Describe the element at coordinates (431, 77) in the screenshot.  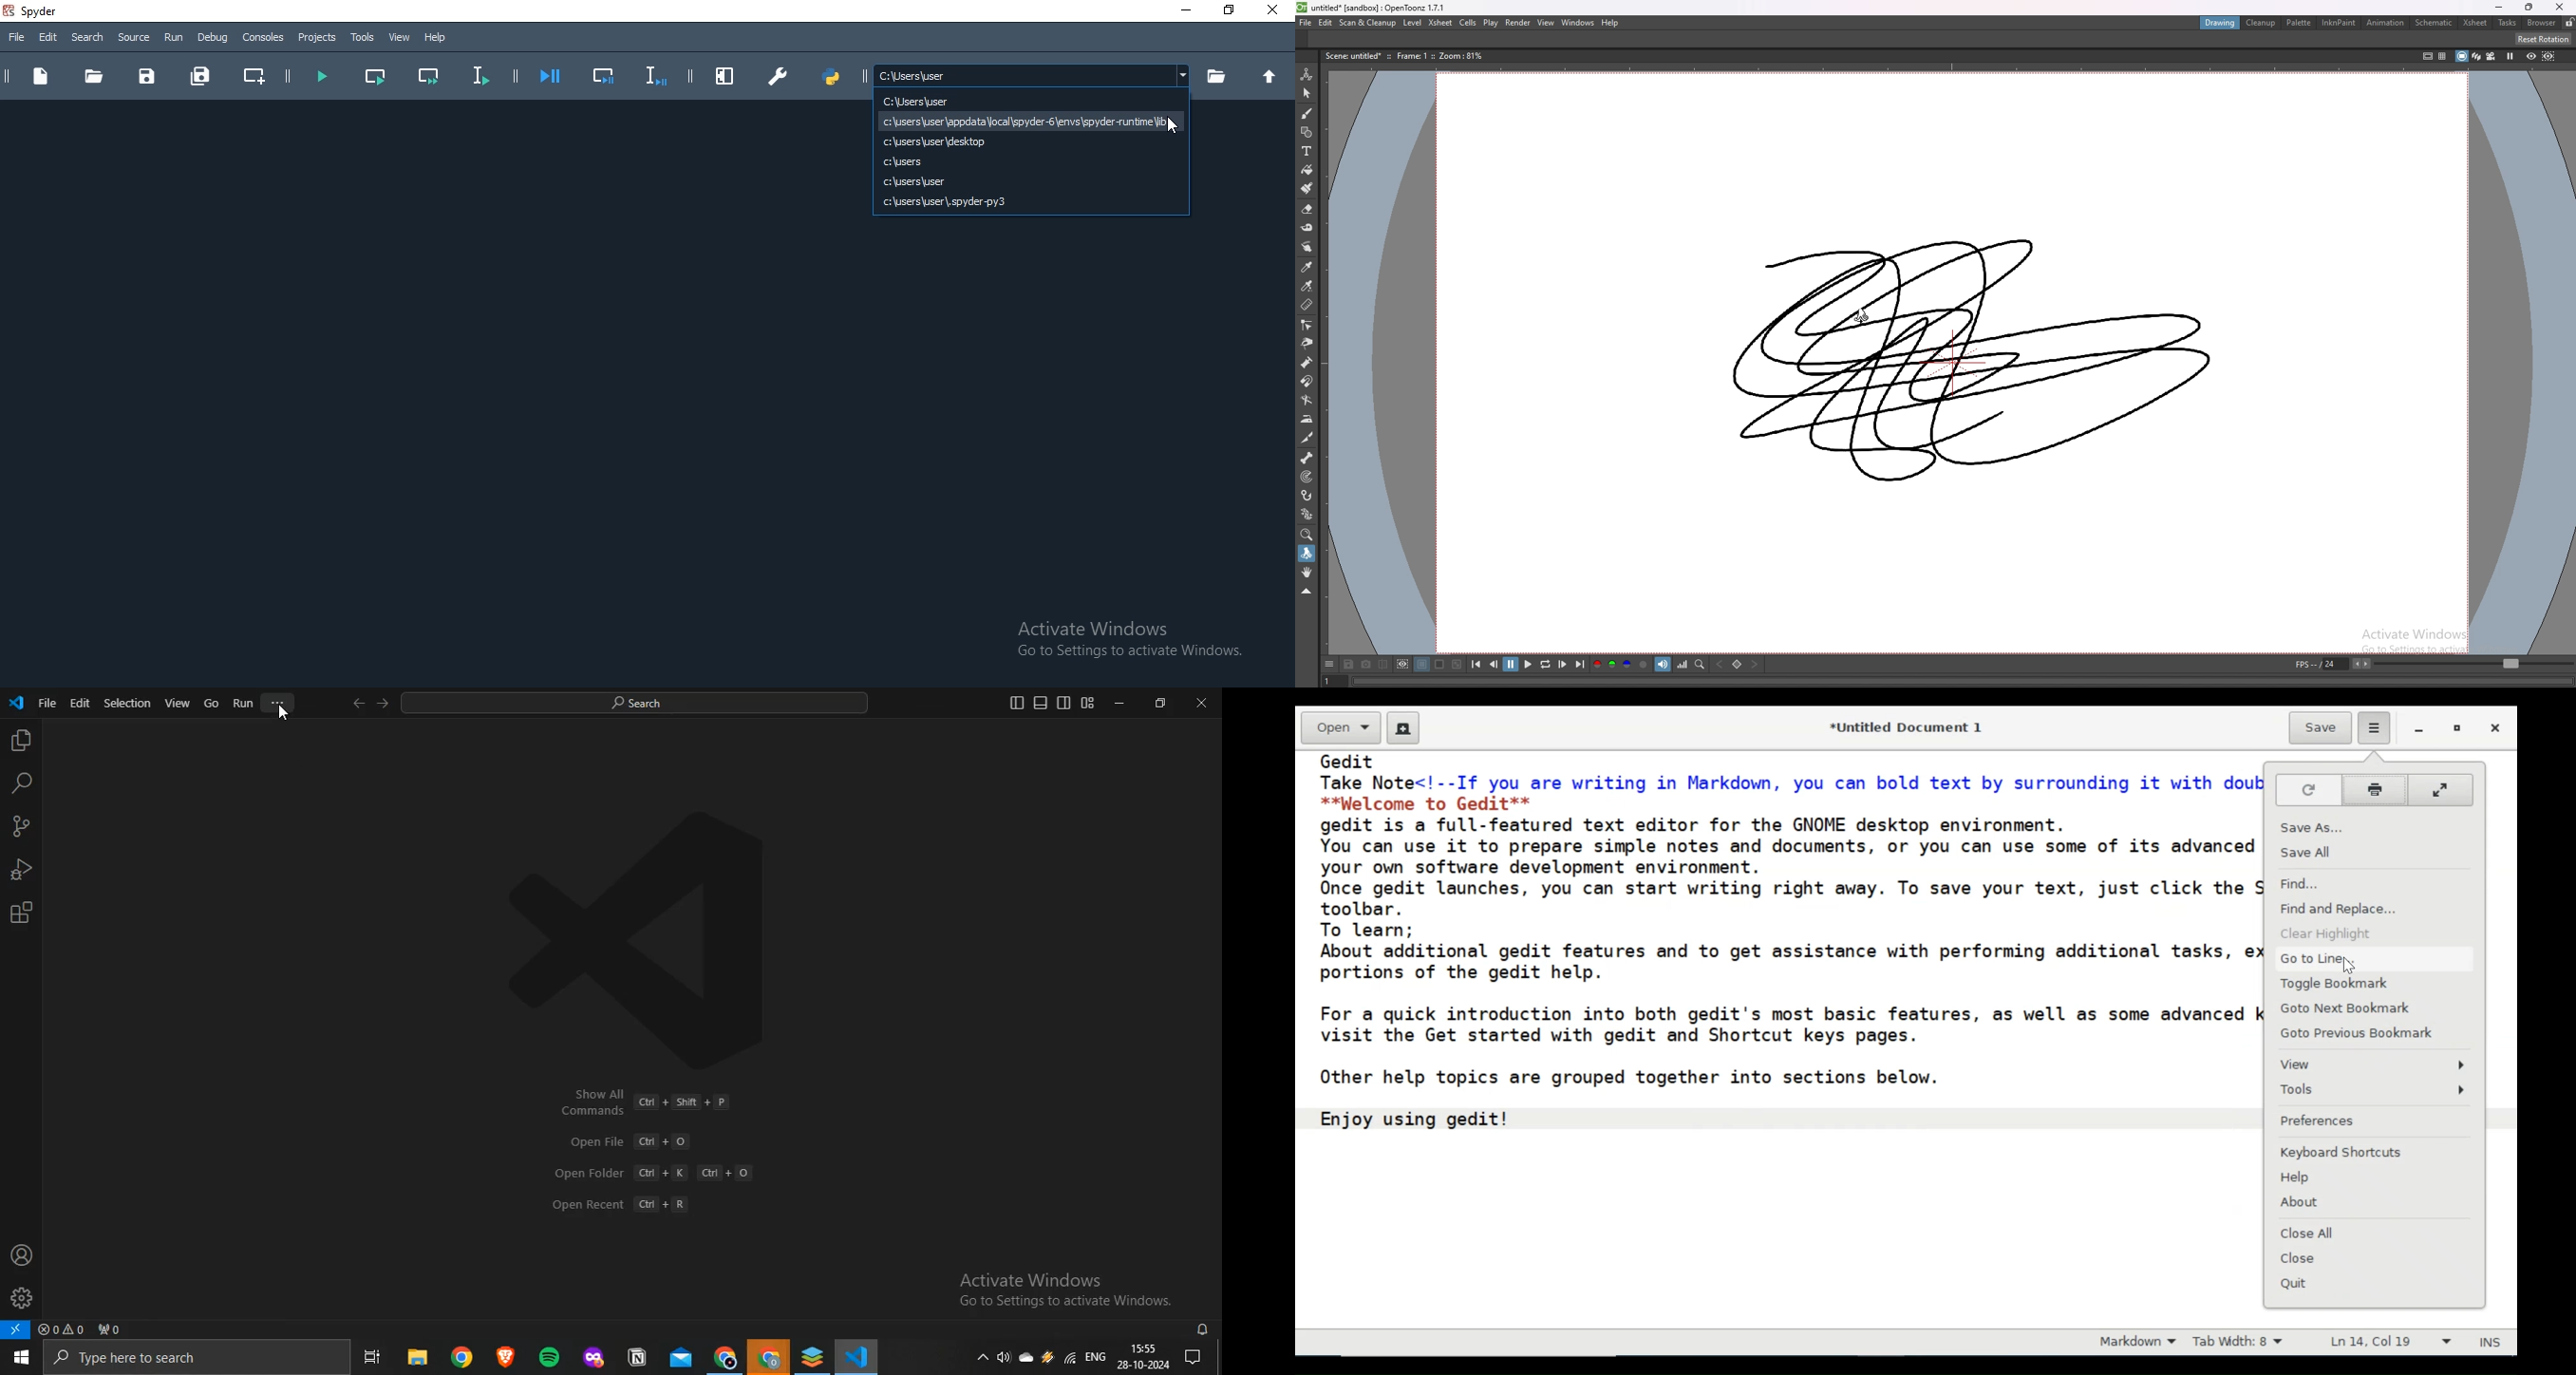
I see `run current cell and go to next line` at that location.